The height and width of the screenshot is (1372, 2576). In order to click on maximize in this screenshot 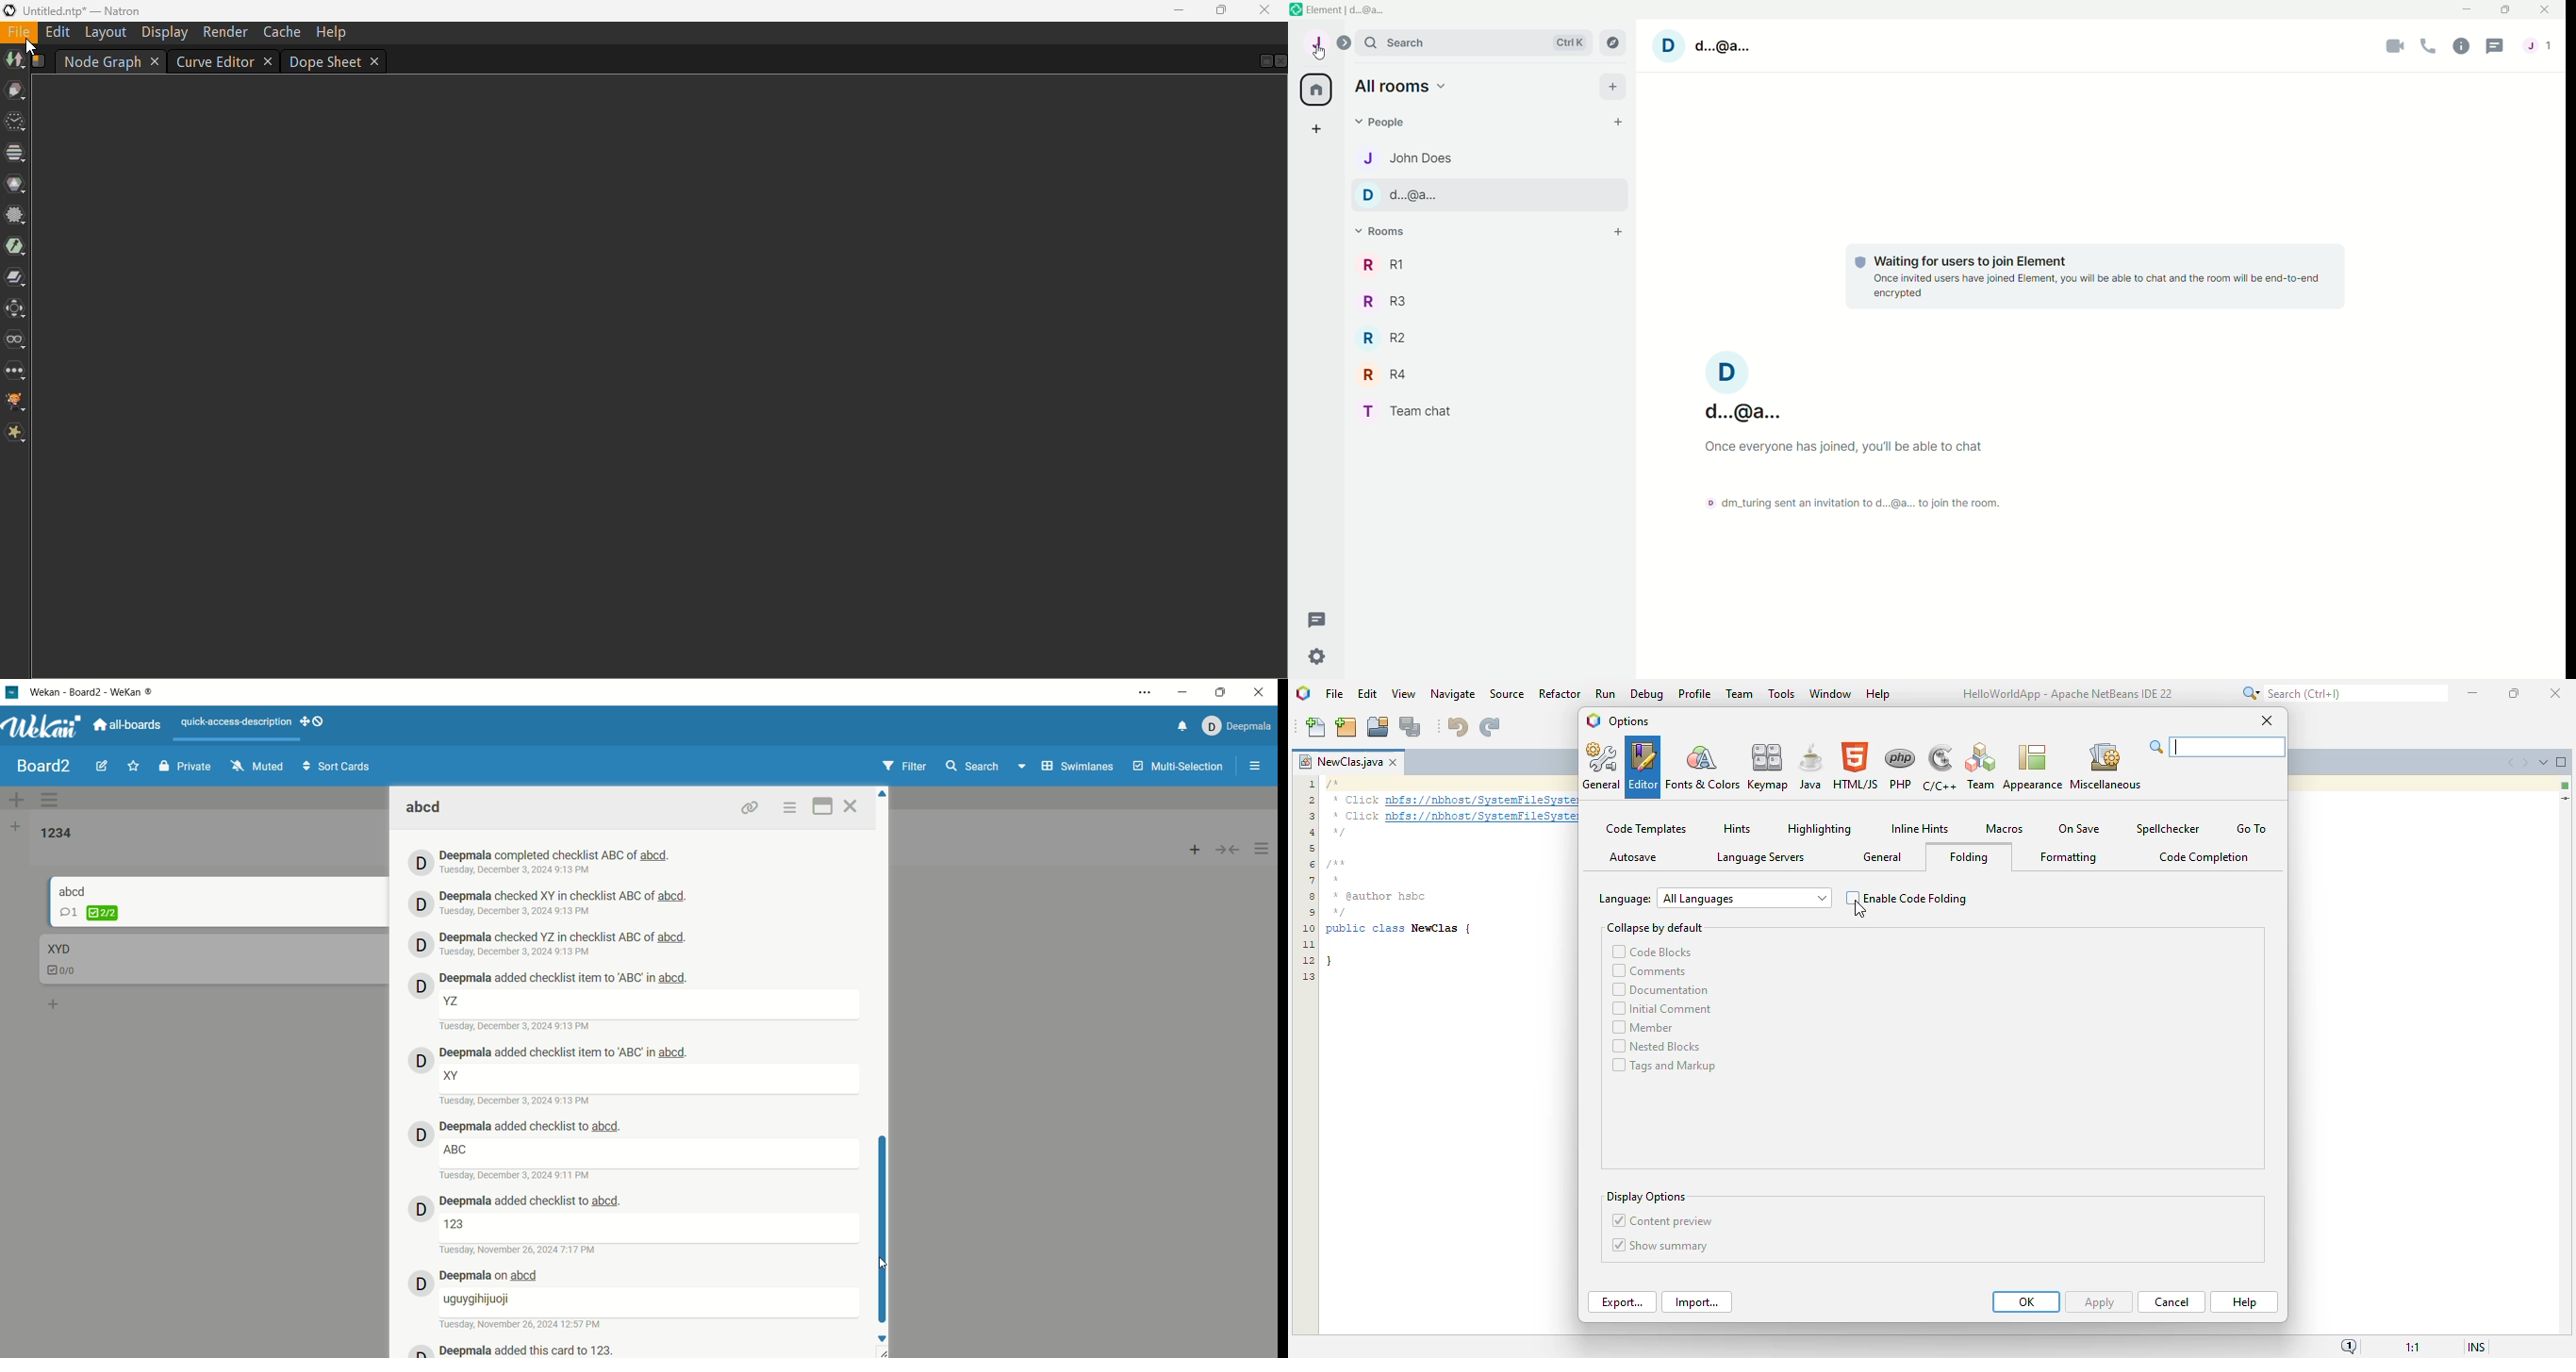, I will do `click(824, 805)`.